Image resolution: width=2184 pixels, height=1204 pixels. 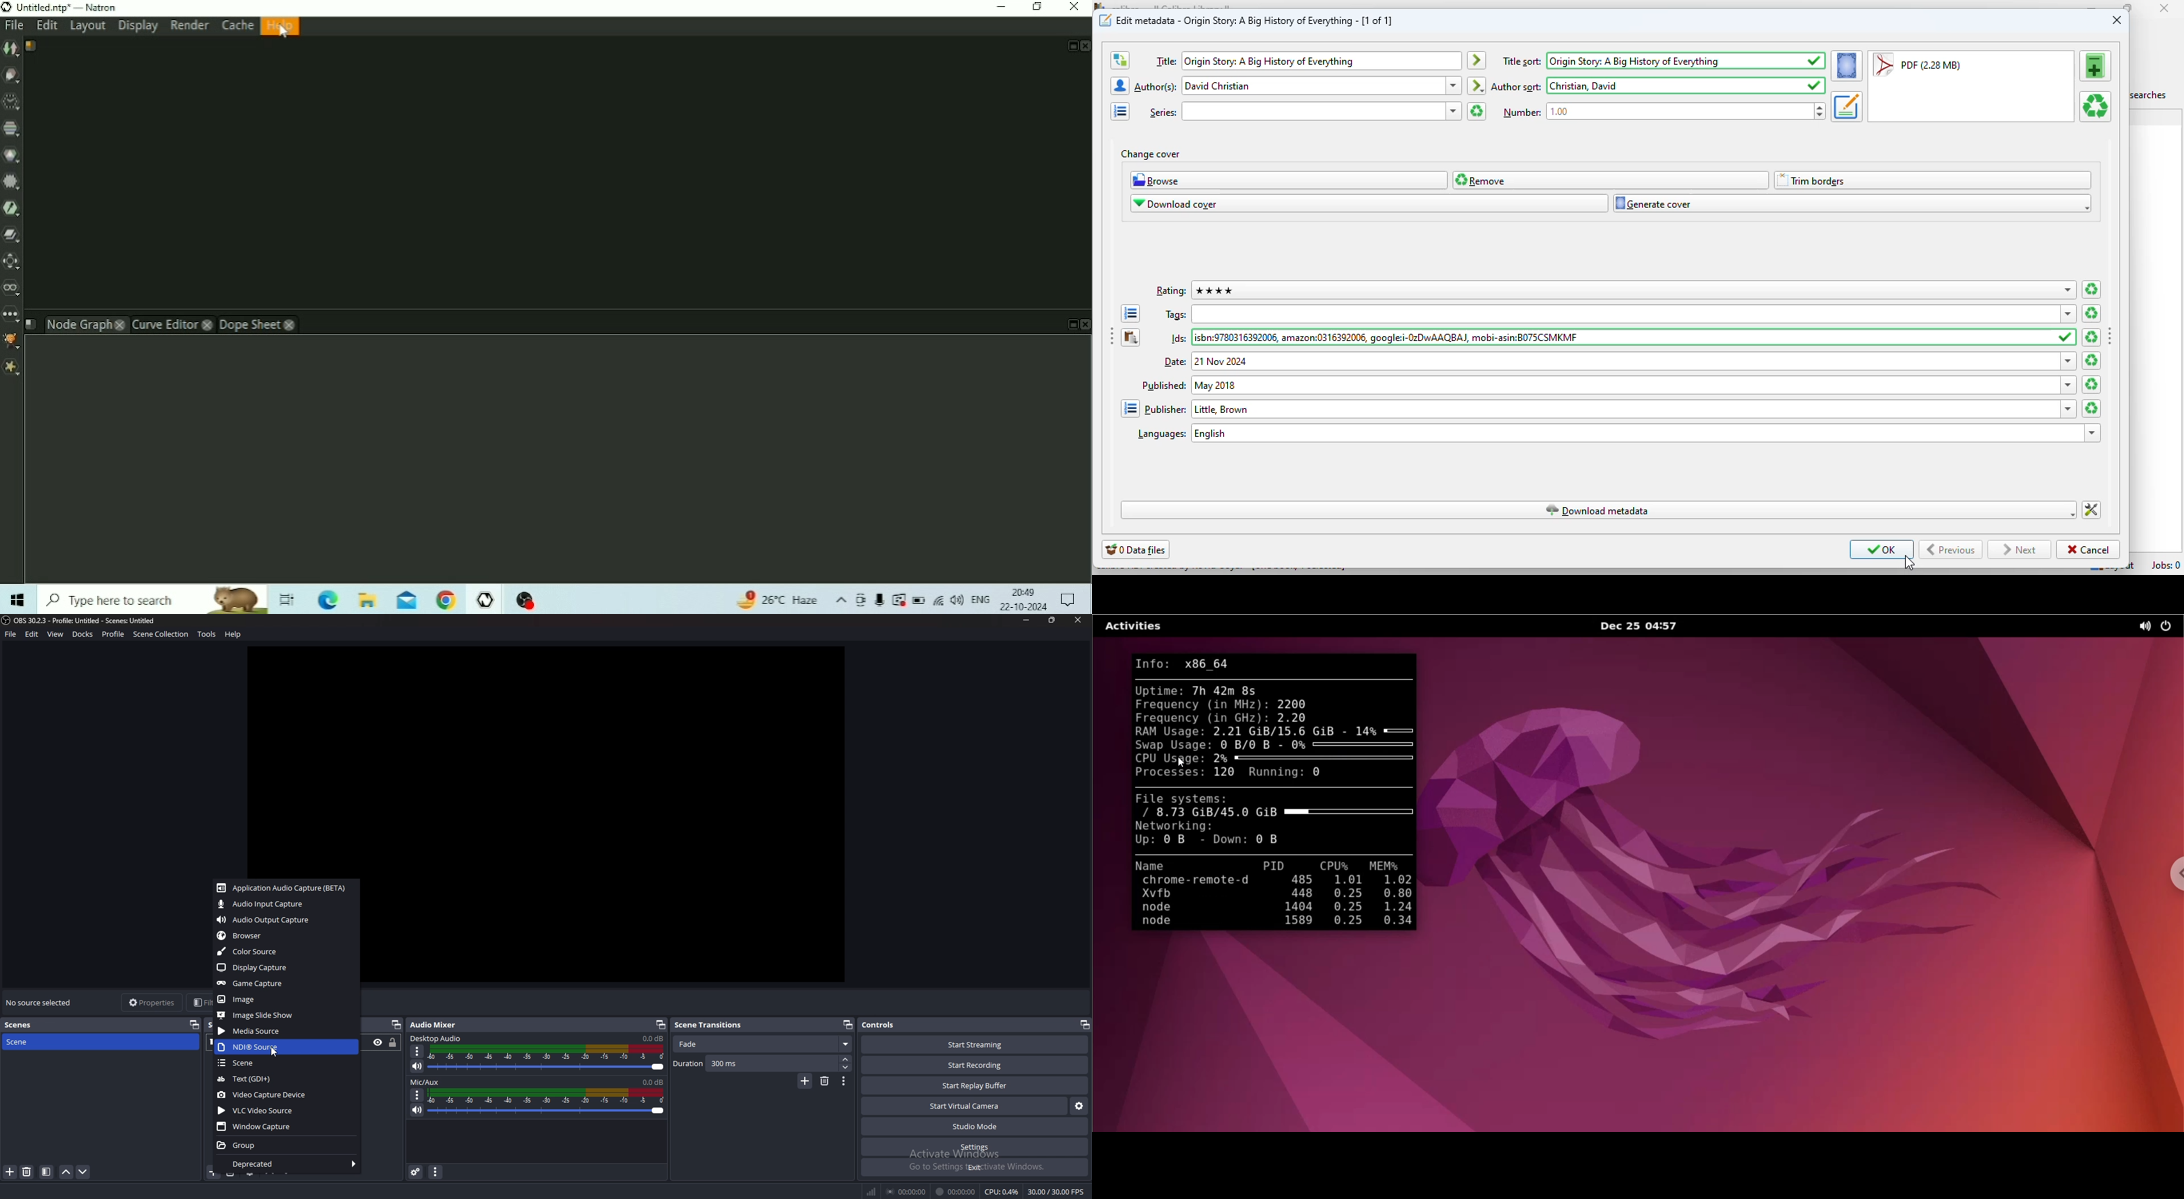 What do you see at coordinates (396, 1025) in the screenshot?
I see `pop out` at bounding box center [396, 1025].